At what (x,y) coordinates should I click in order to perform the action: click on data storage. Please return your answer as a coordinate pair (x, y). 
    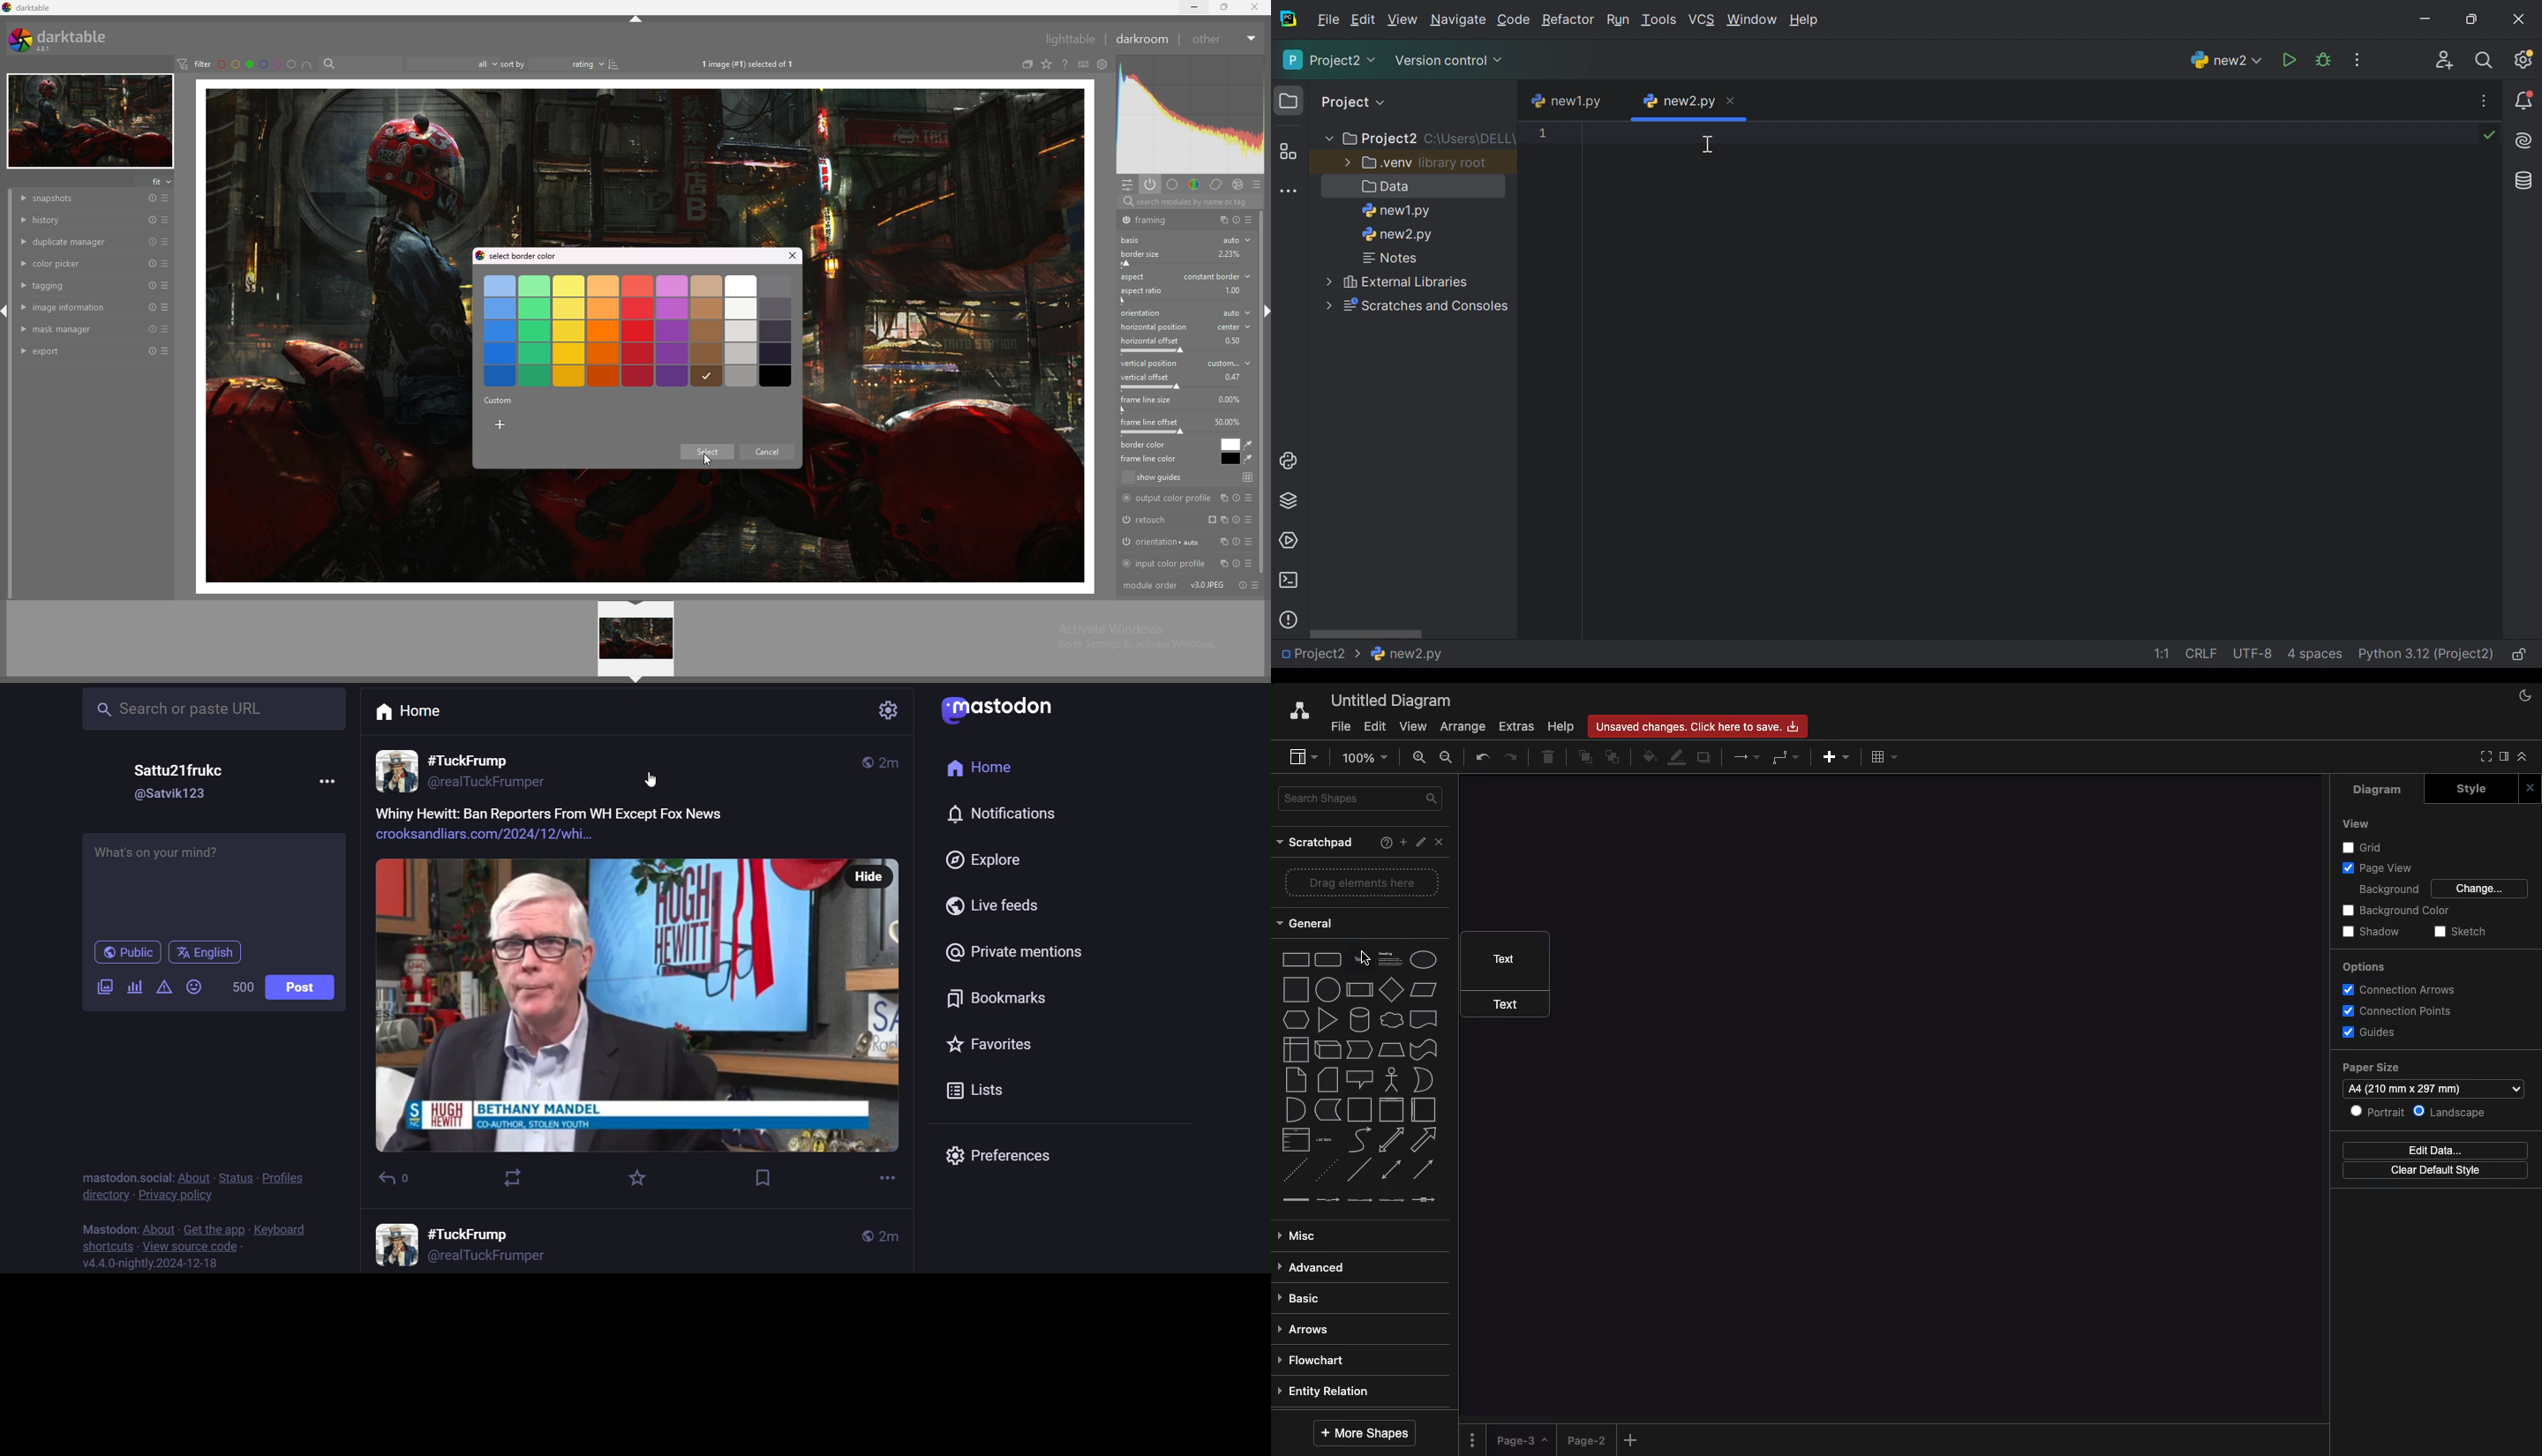
    Looking at the image, I should click on (1328, 1110).